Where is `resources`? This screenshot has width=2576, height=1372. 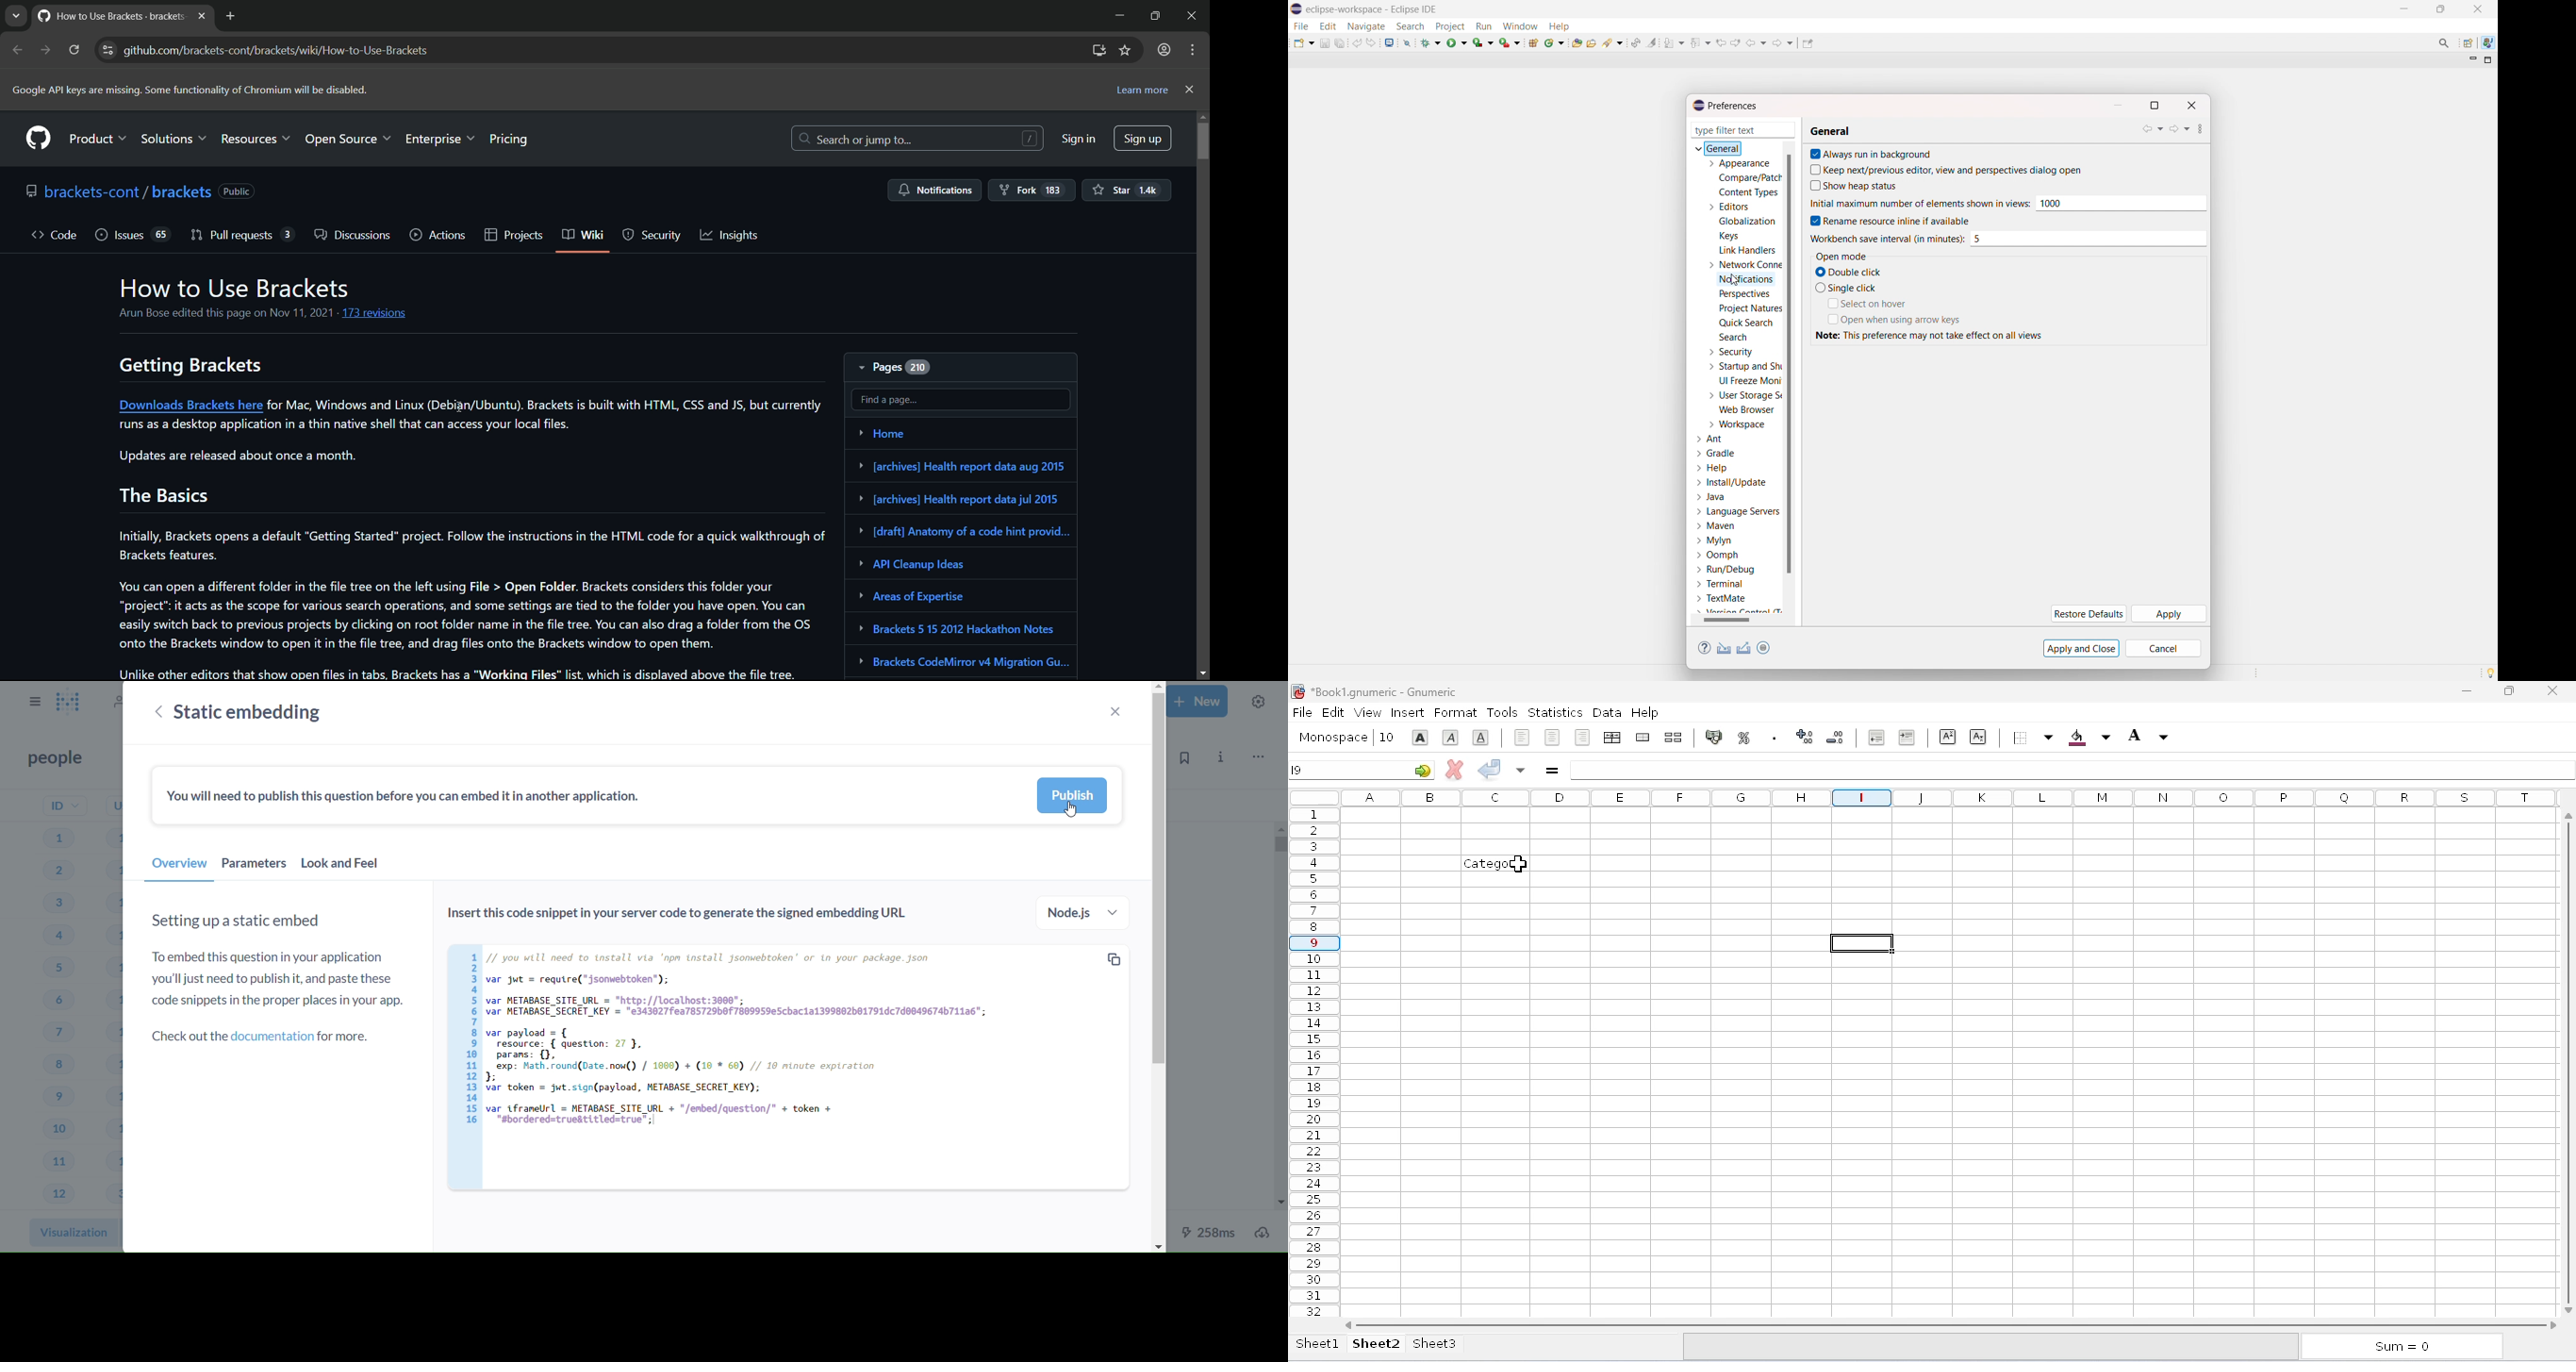 resources is located at coordinates (257, 137).